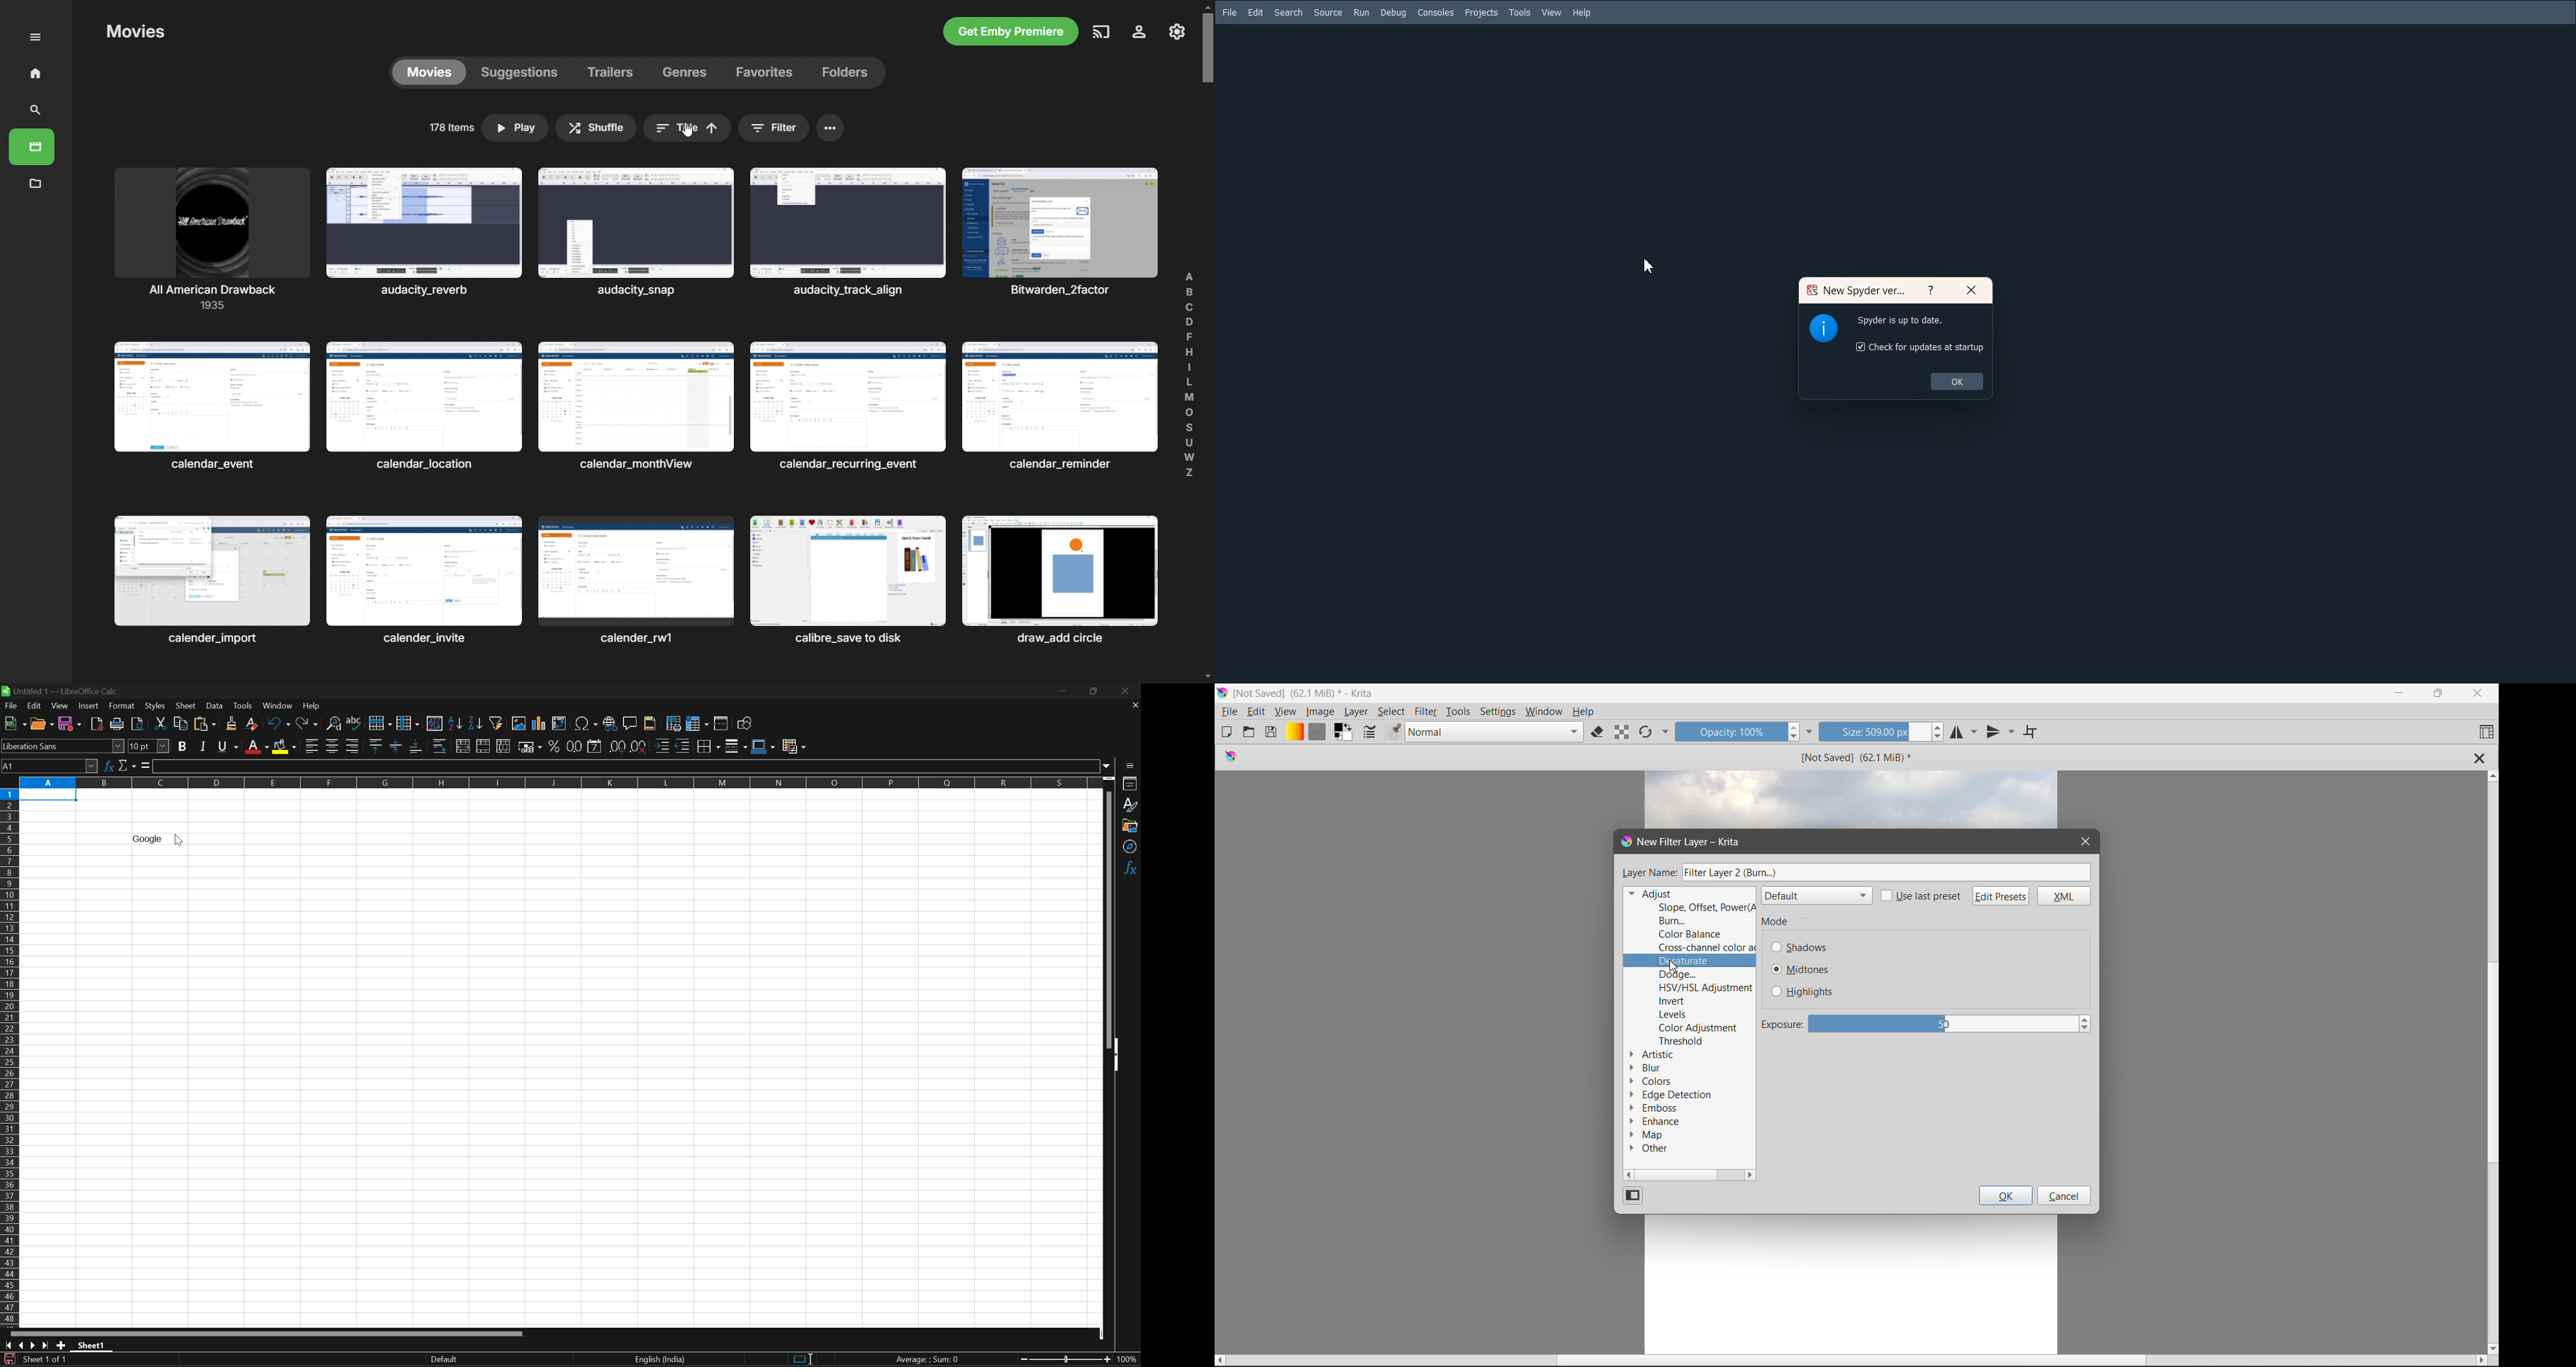 The height and width of the screenshot is (1372, 2576). I want to click on Enhance, so click(1657, 1122).